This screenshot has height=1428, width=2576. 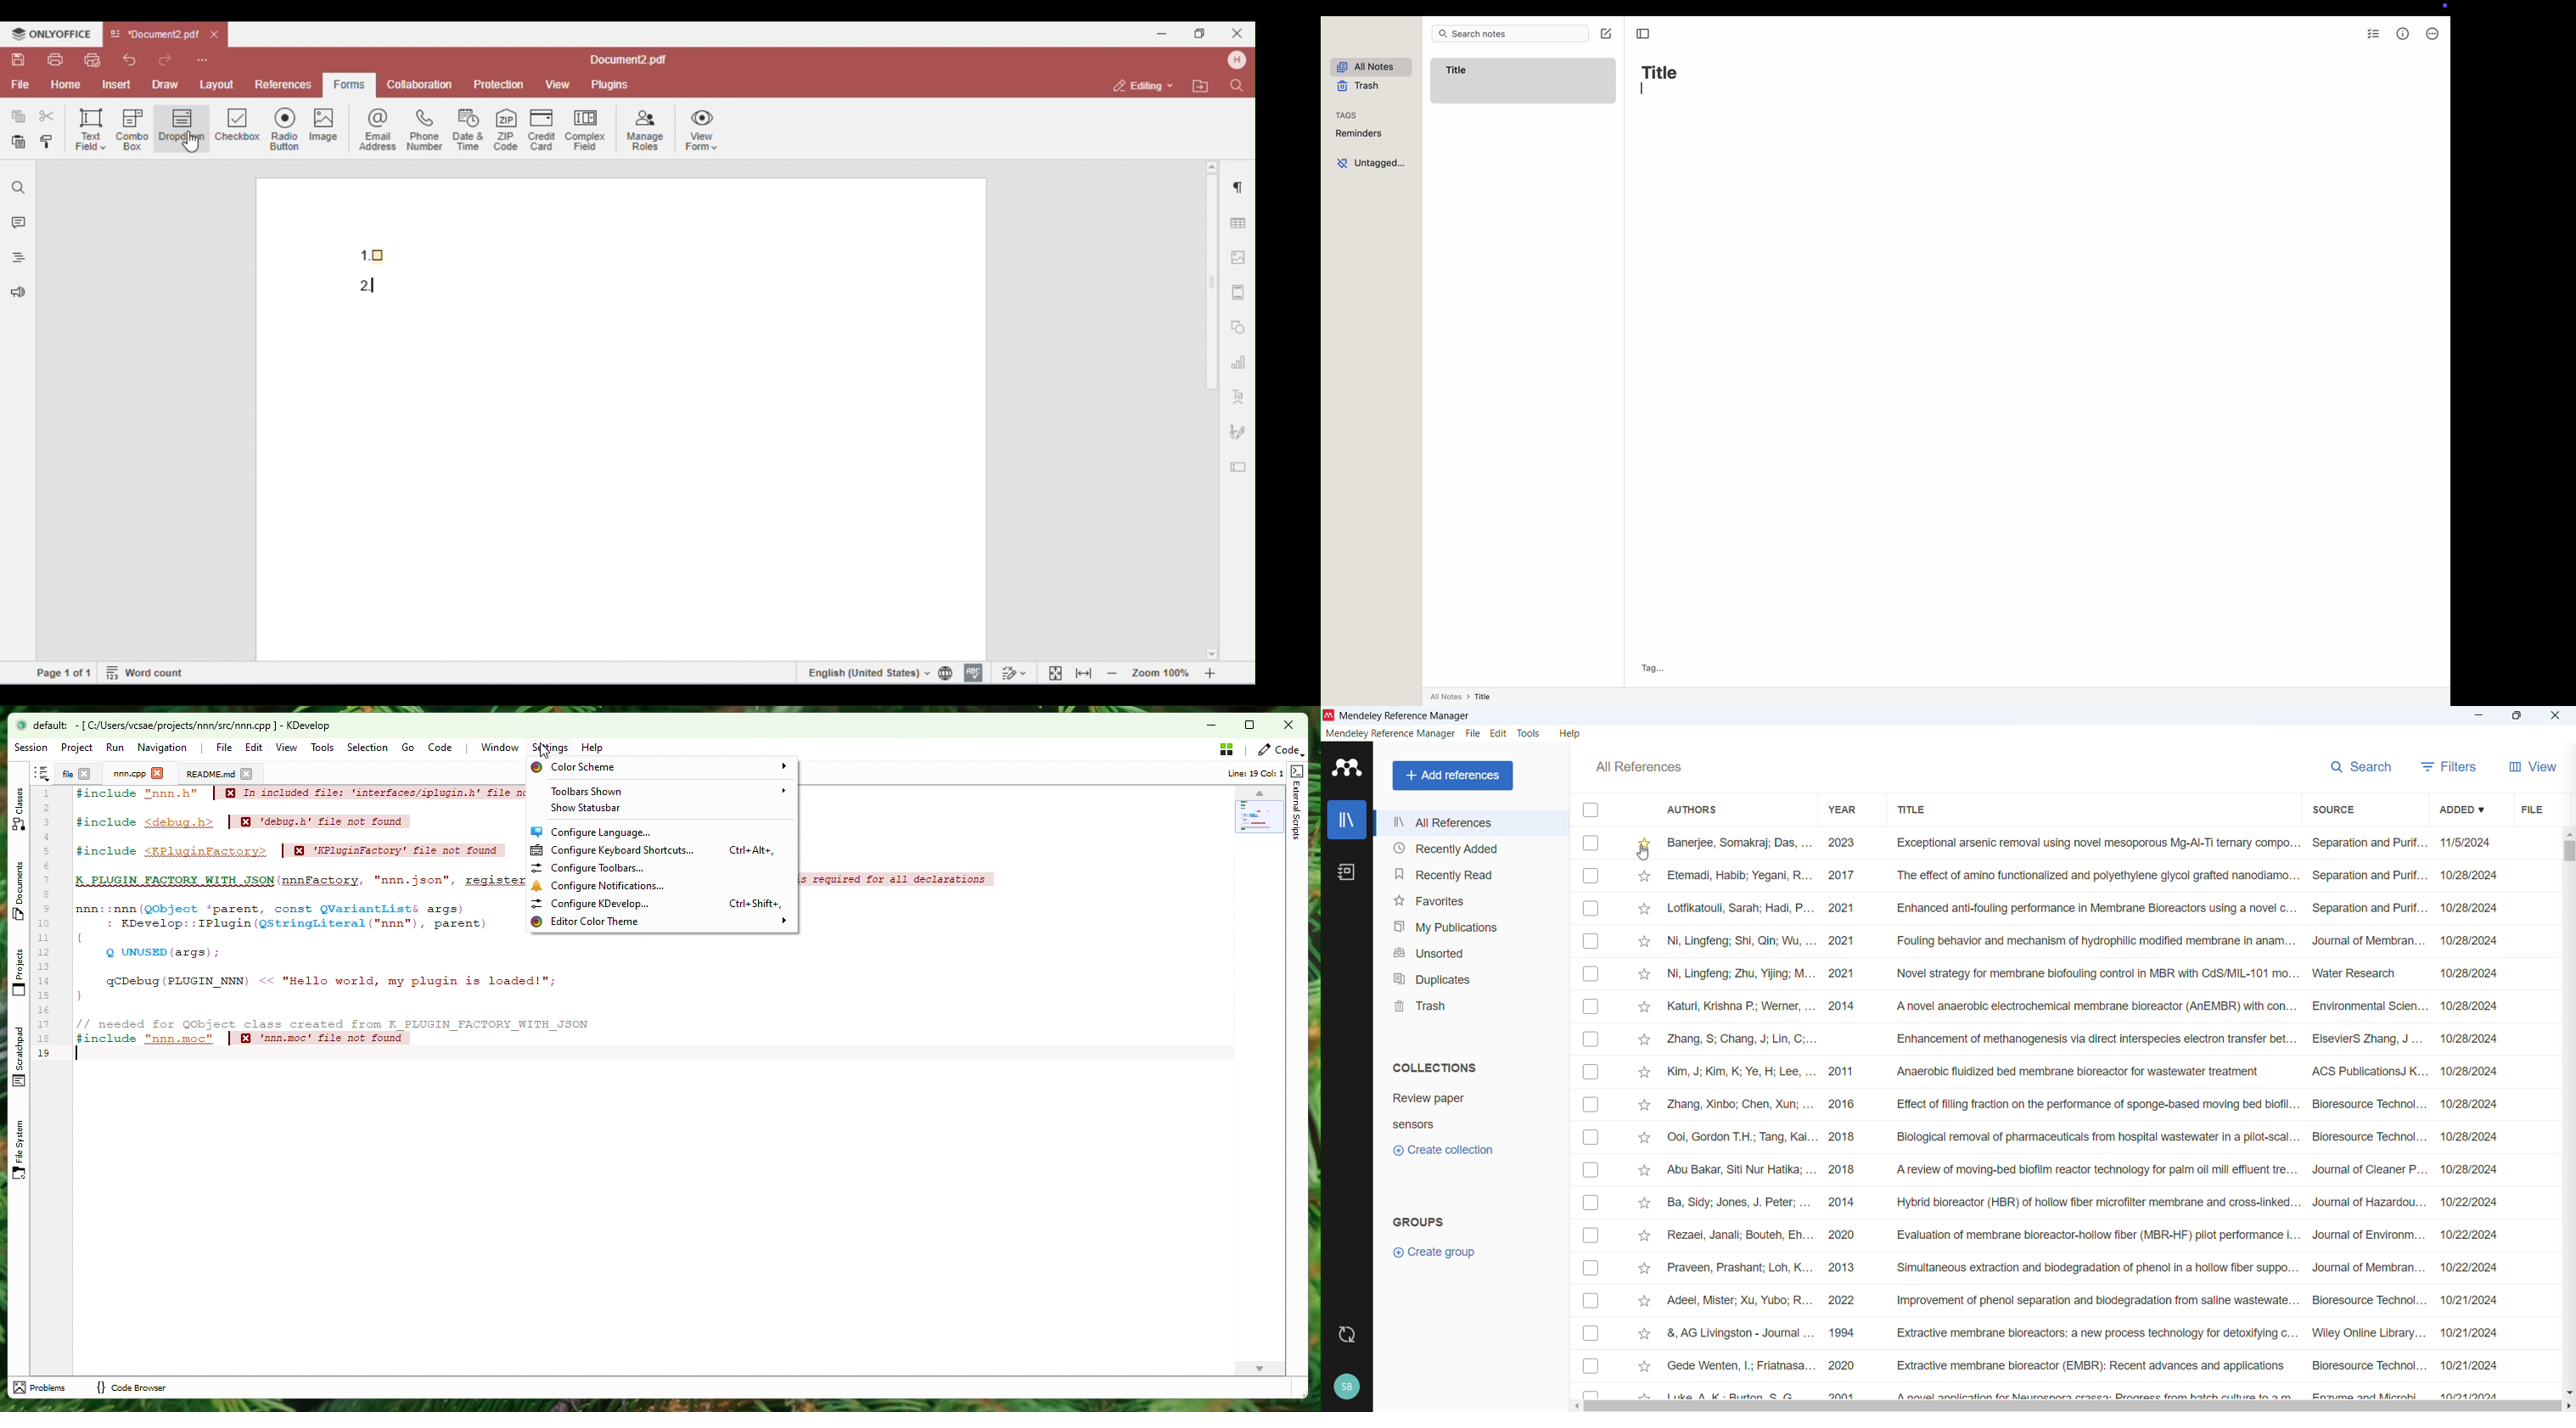 What do you see at coordinates (1474, 733) in the screenshot?
I see `file` at bounding box center [1474, 733].